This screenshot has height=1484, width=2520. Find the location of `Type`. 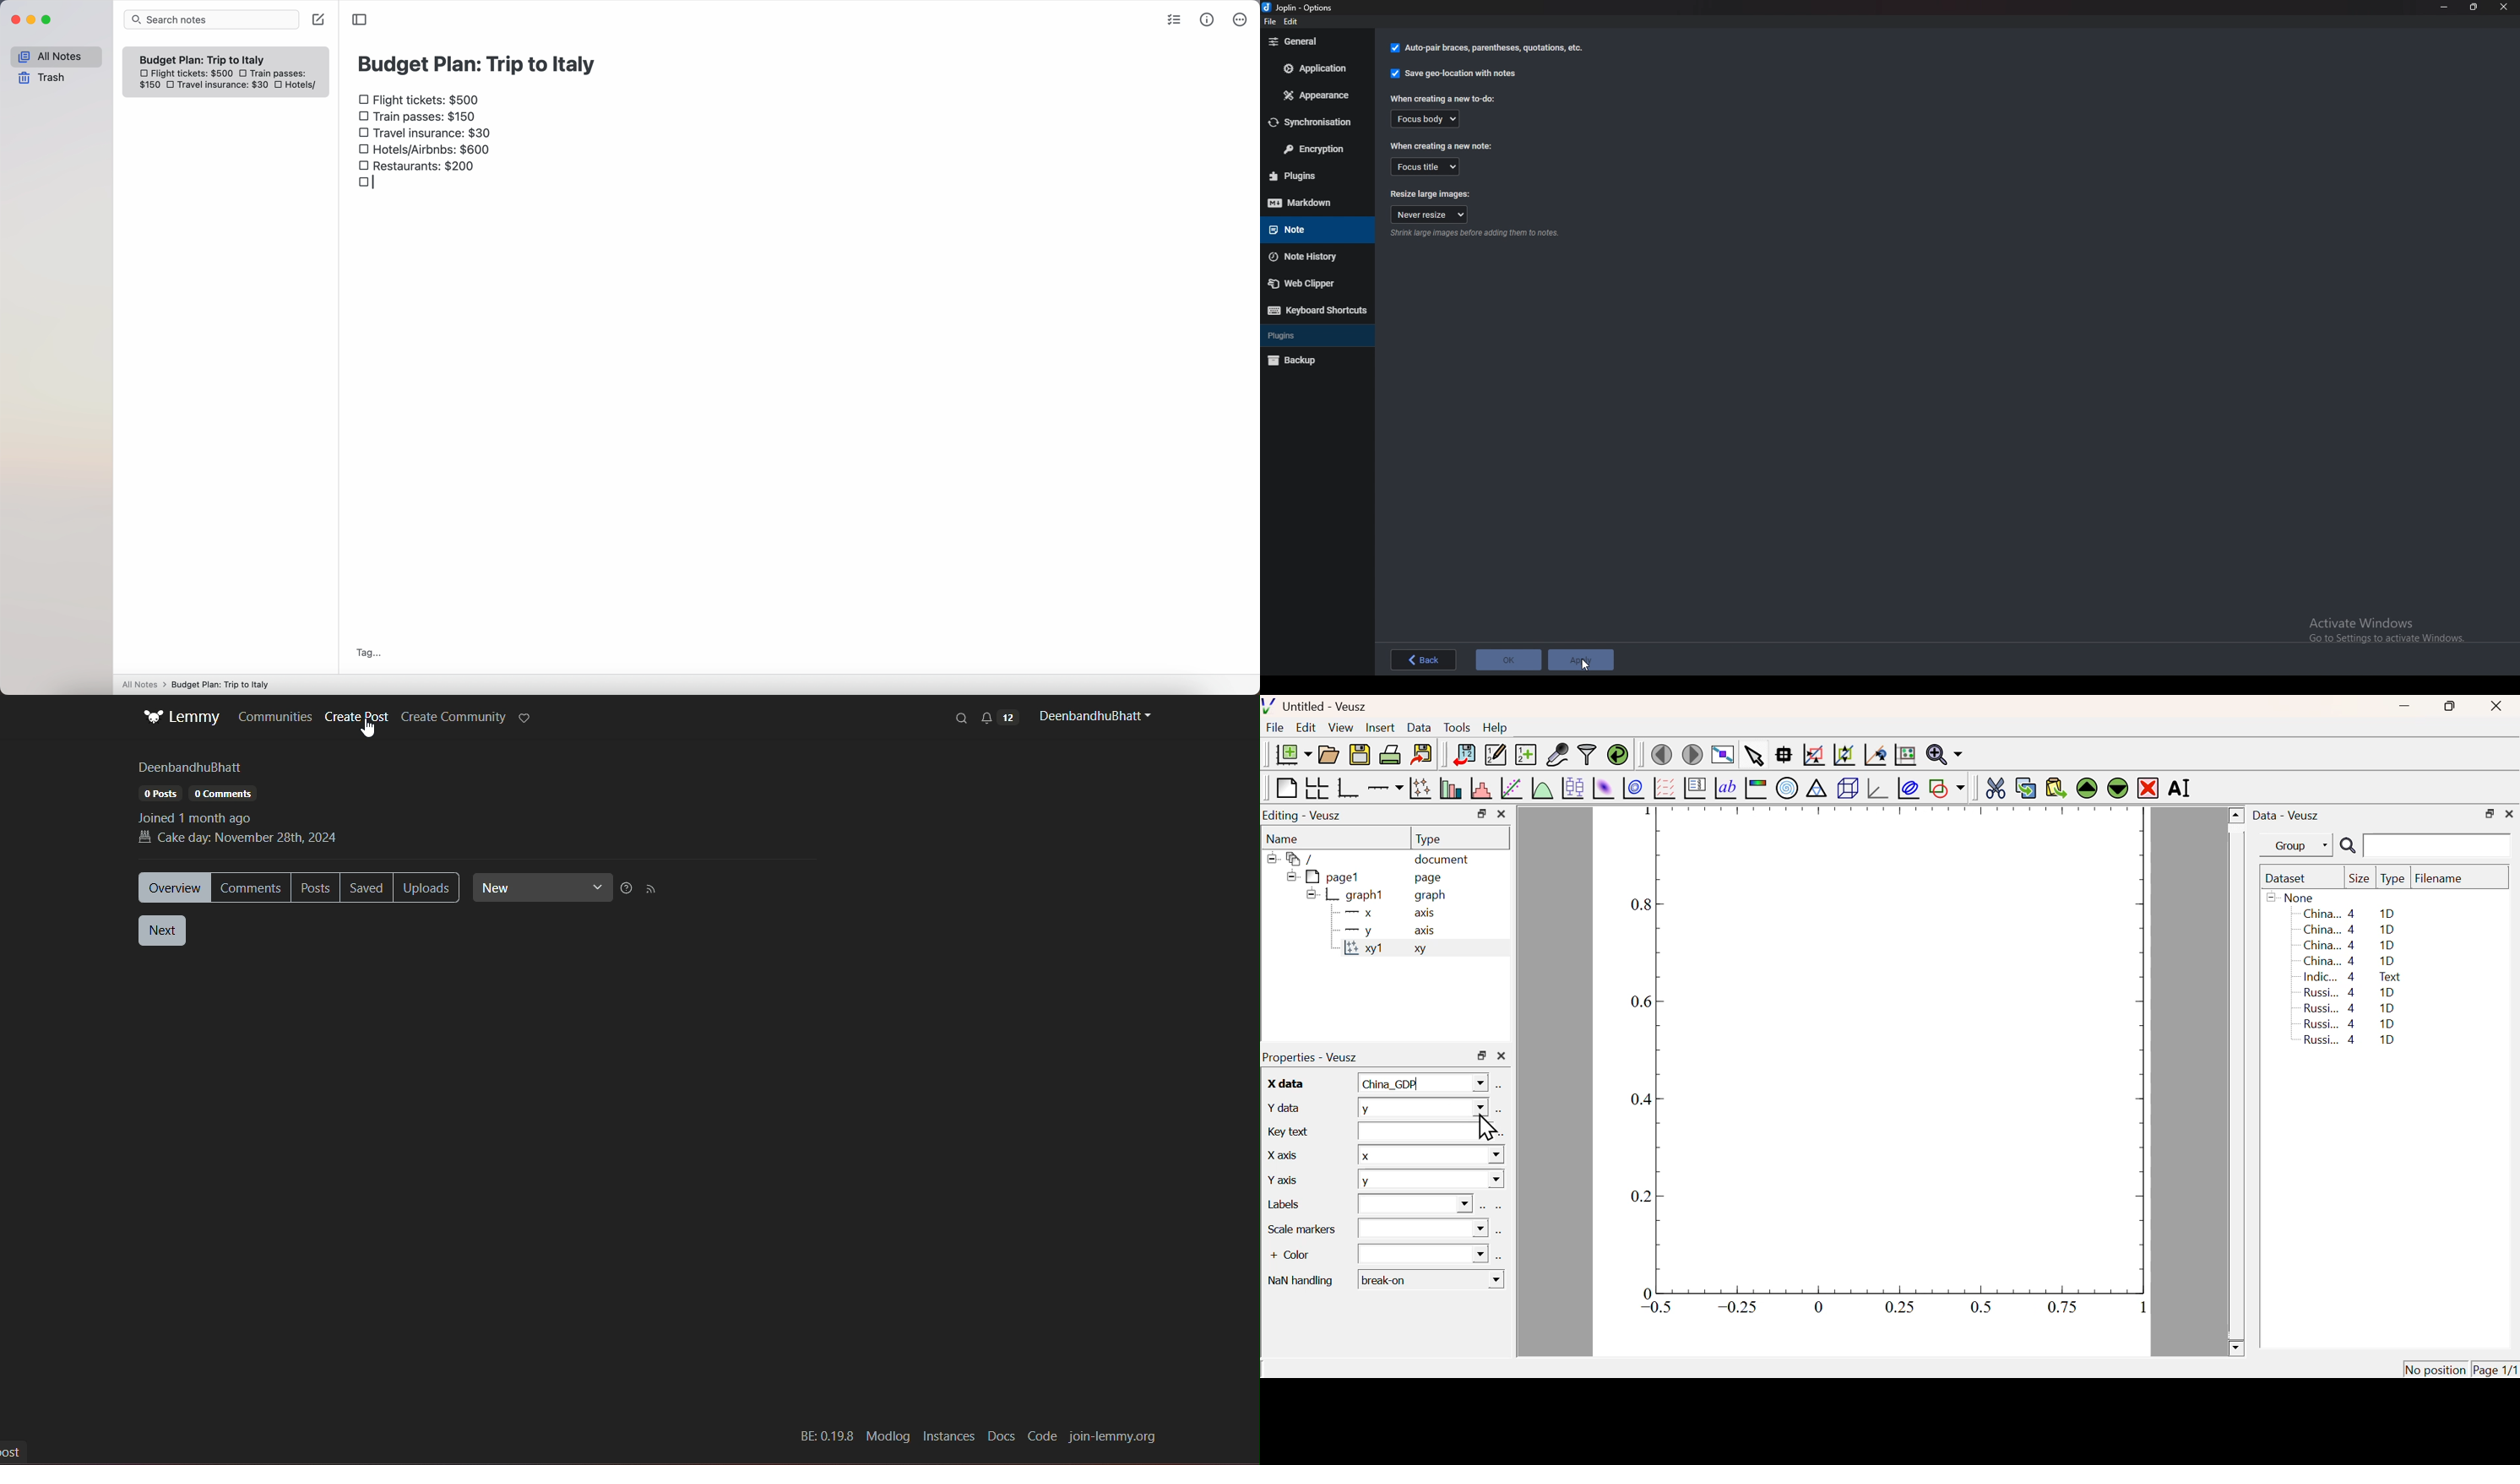

Type is located at coordinates (1428, 839).